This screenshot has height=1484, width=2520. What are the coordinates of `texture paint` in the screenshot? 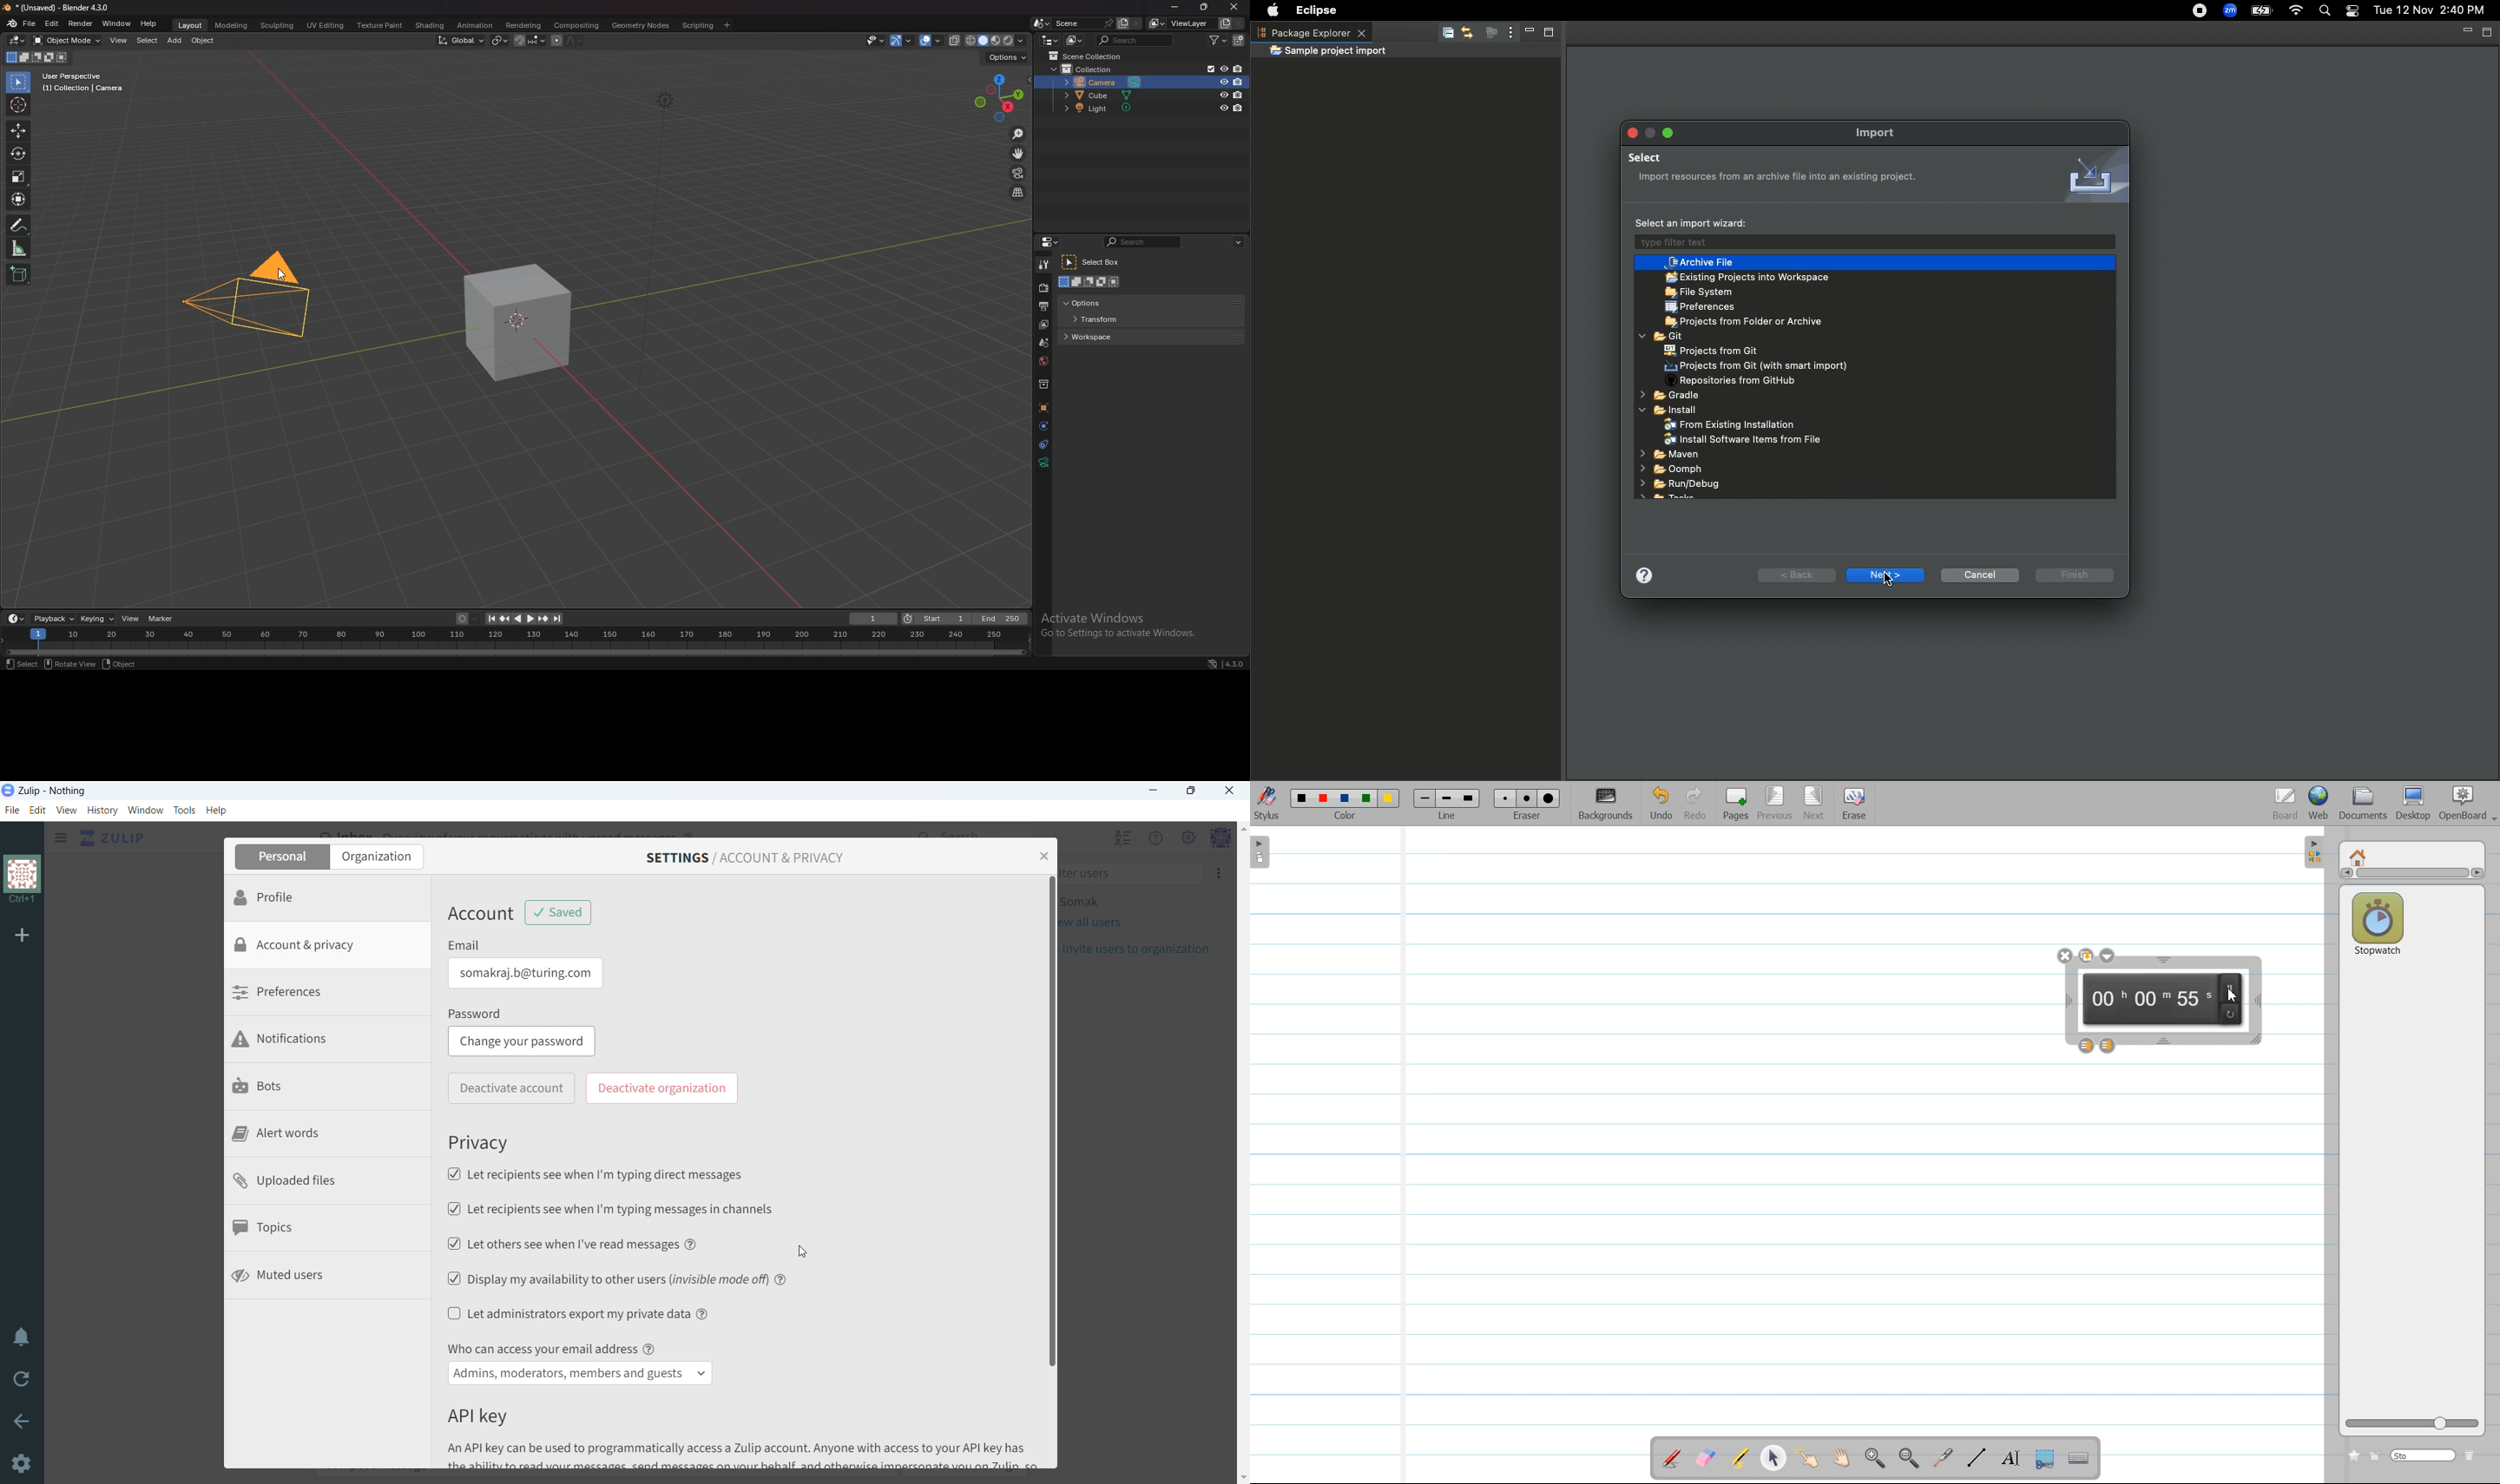 It's located at (380, 26).